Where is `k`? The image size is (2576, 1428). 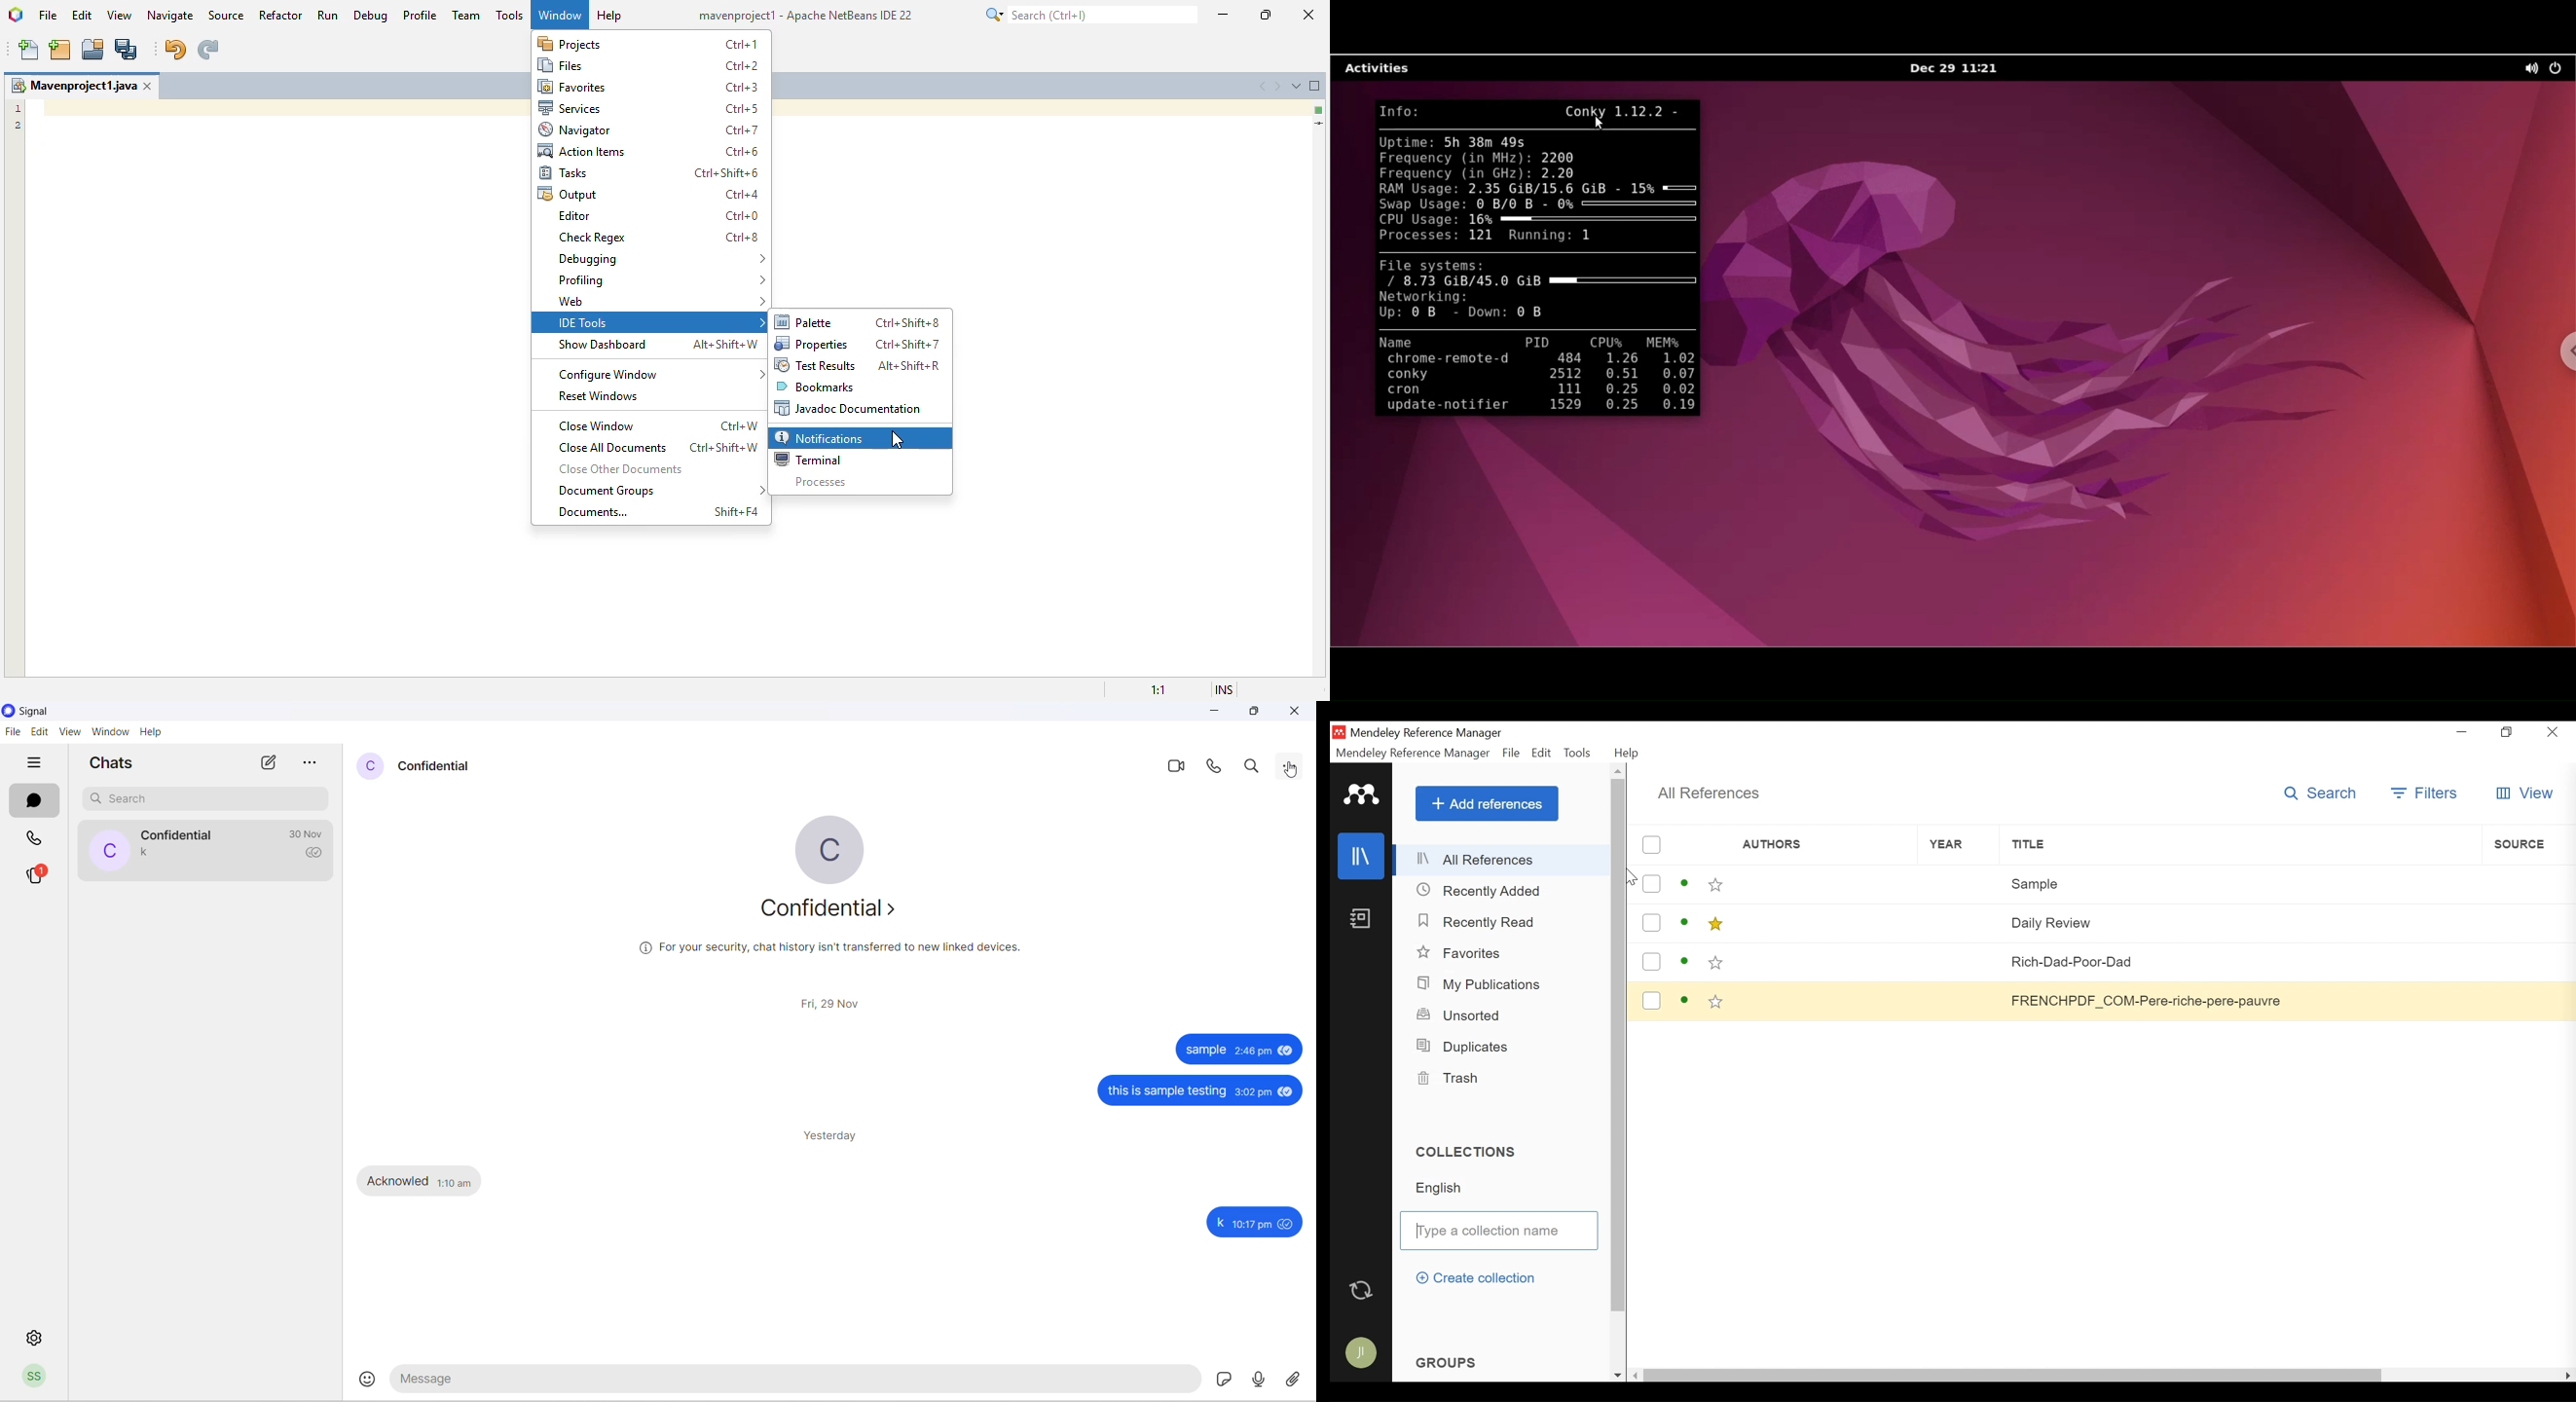
k is located at coordinates (1221, 1222).